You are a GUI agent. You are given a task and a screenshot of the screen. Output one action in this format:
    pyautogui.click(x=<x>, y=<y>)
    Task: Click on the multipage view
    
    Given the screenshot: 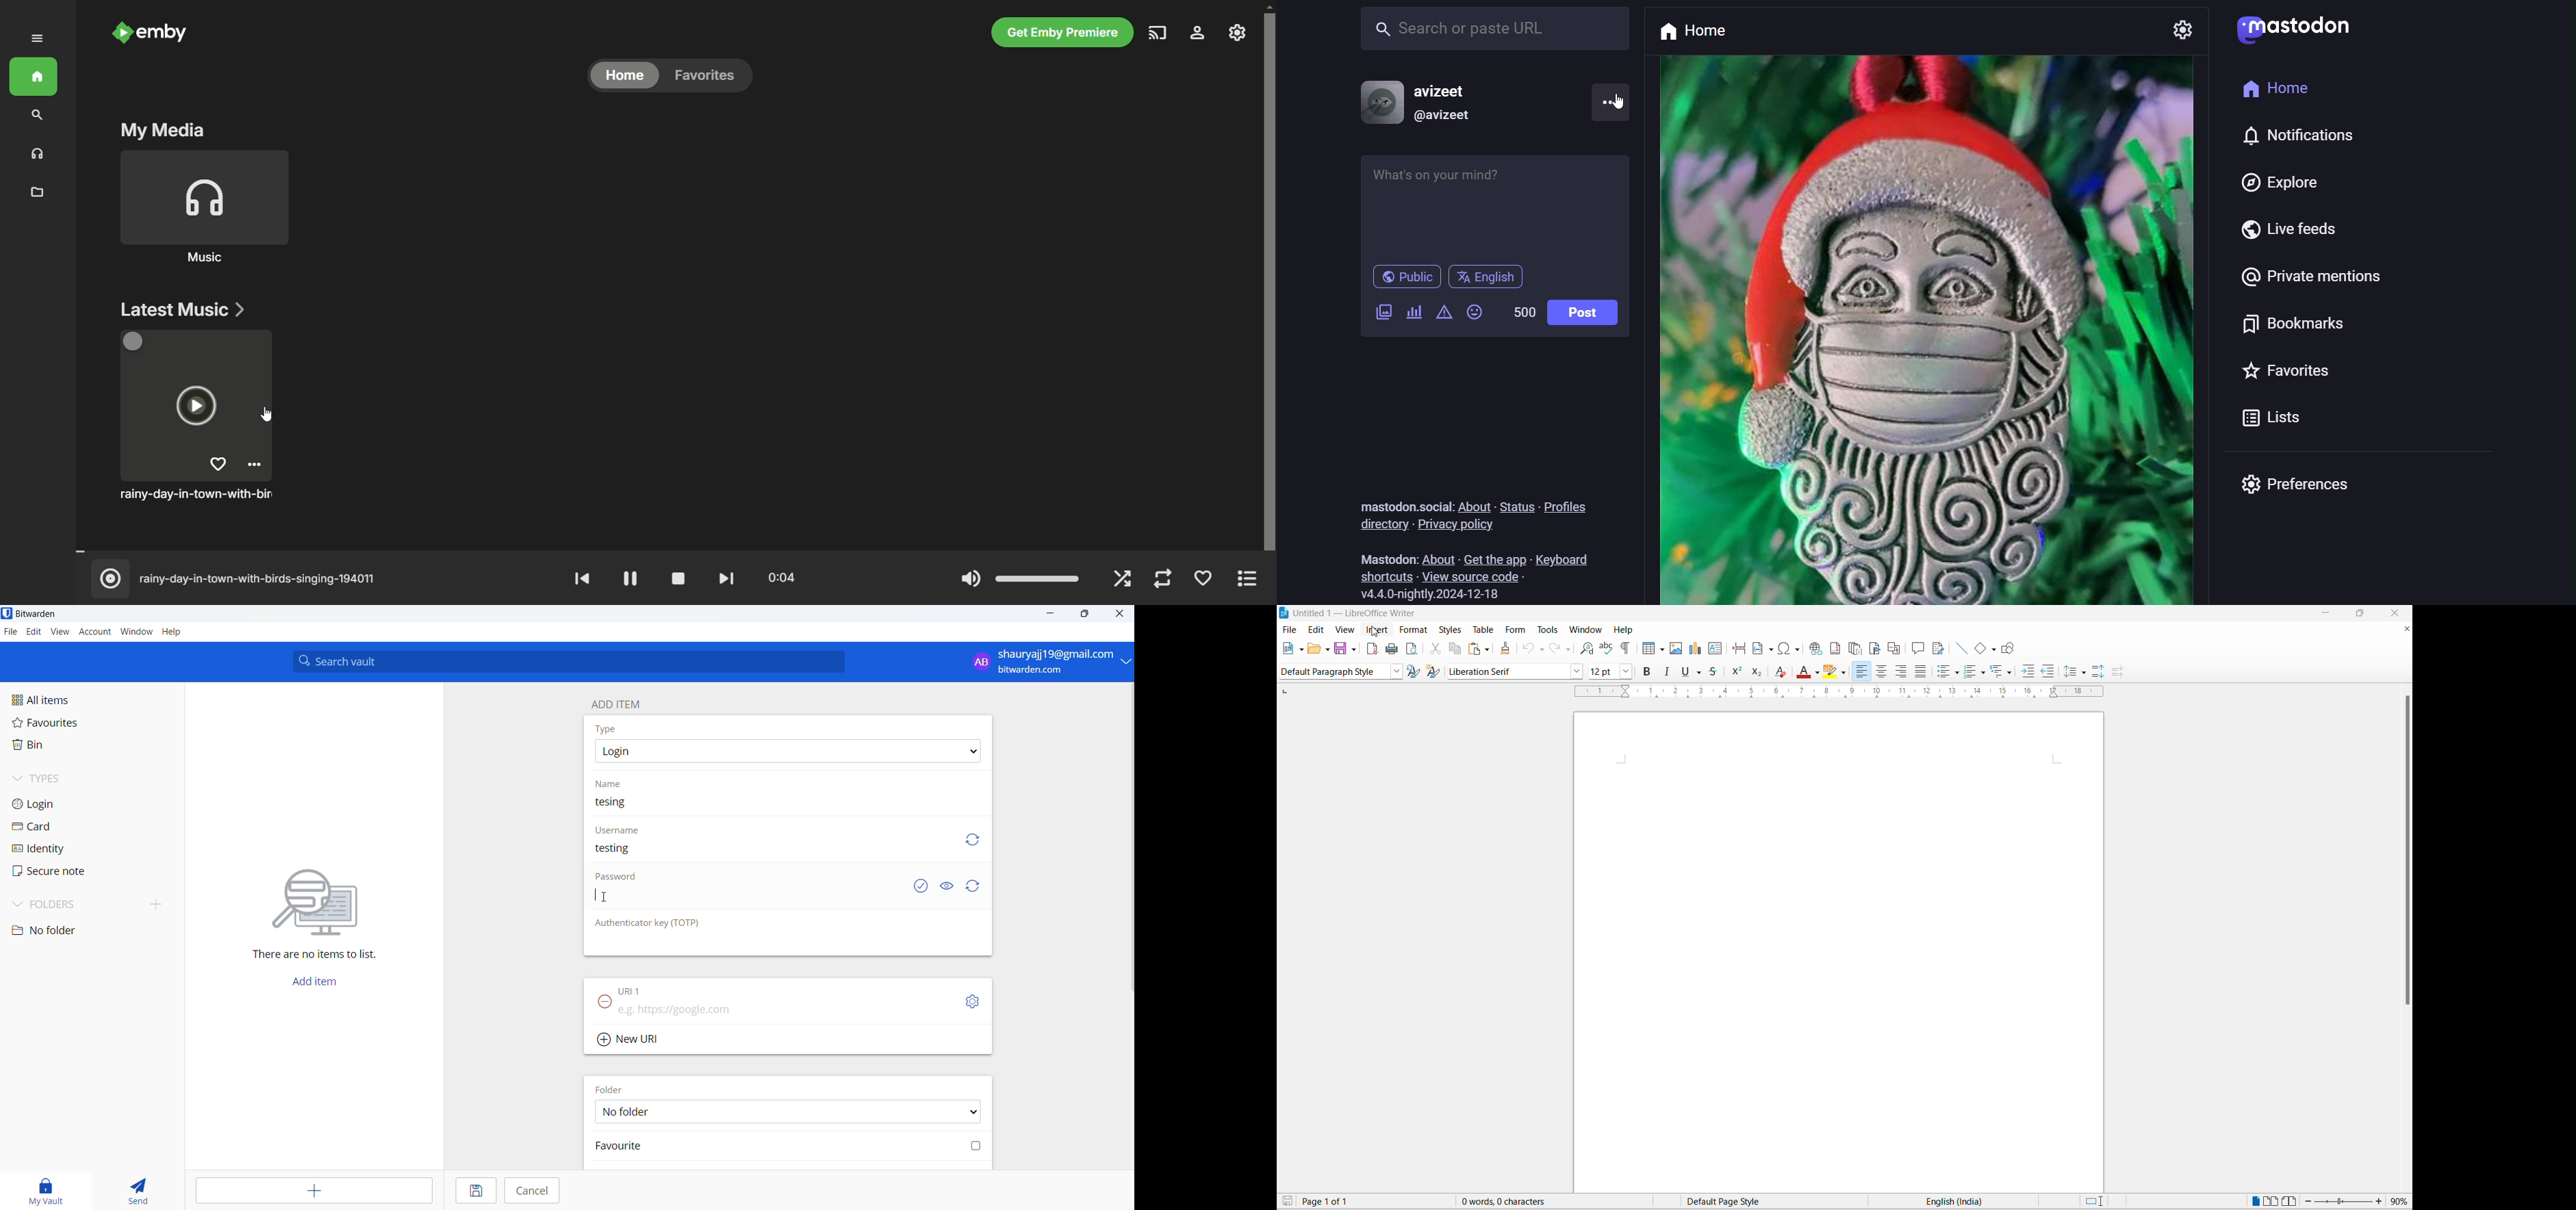 What is the action you would take?
    pyautogui.click(x=2270, y=1201)
    